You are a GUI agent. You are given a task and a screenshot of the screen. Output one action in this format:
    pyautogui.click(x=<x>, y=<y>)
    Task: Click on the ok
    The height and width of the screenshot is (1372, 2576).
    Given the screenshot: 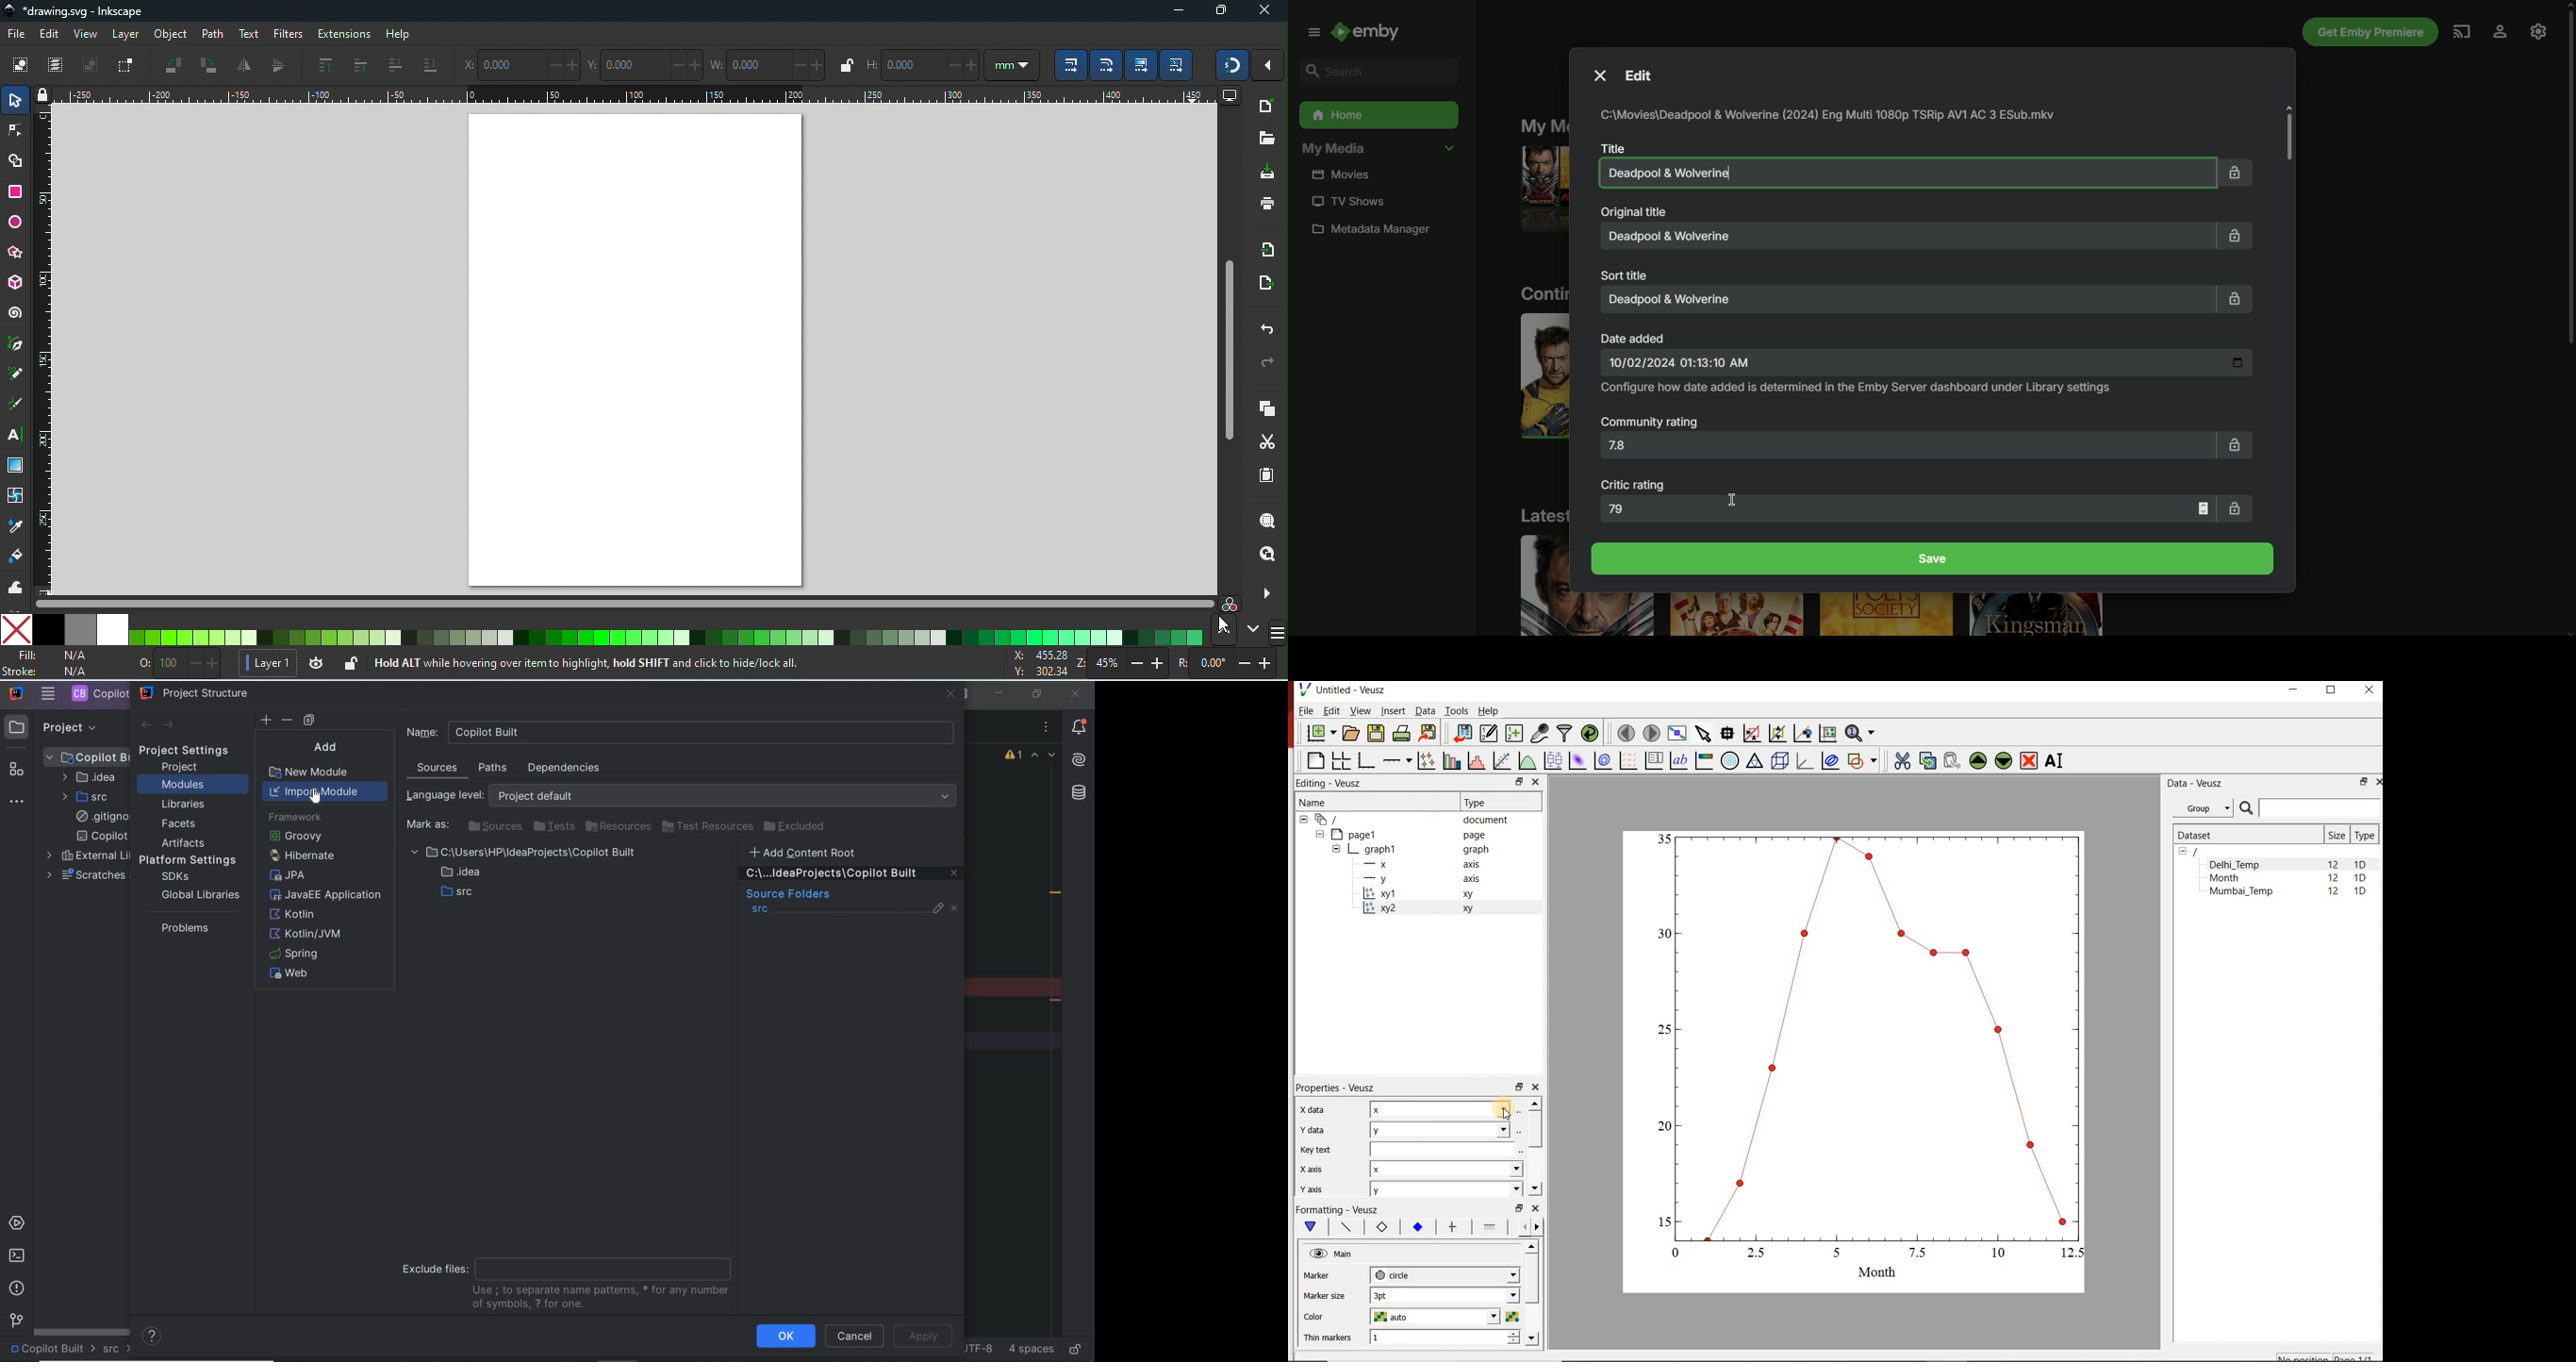 What is the action you would take?
    pyautogui.click(x=786, y=1336)
    